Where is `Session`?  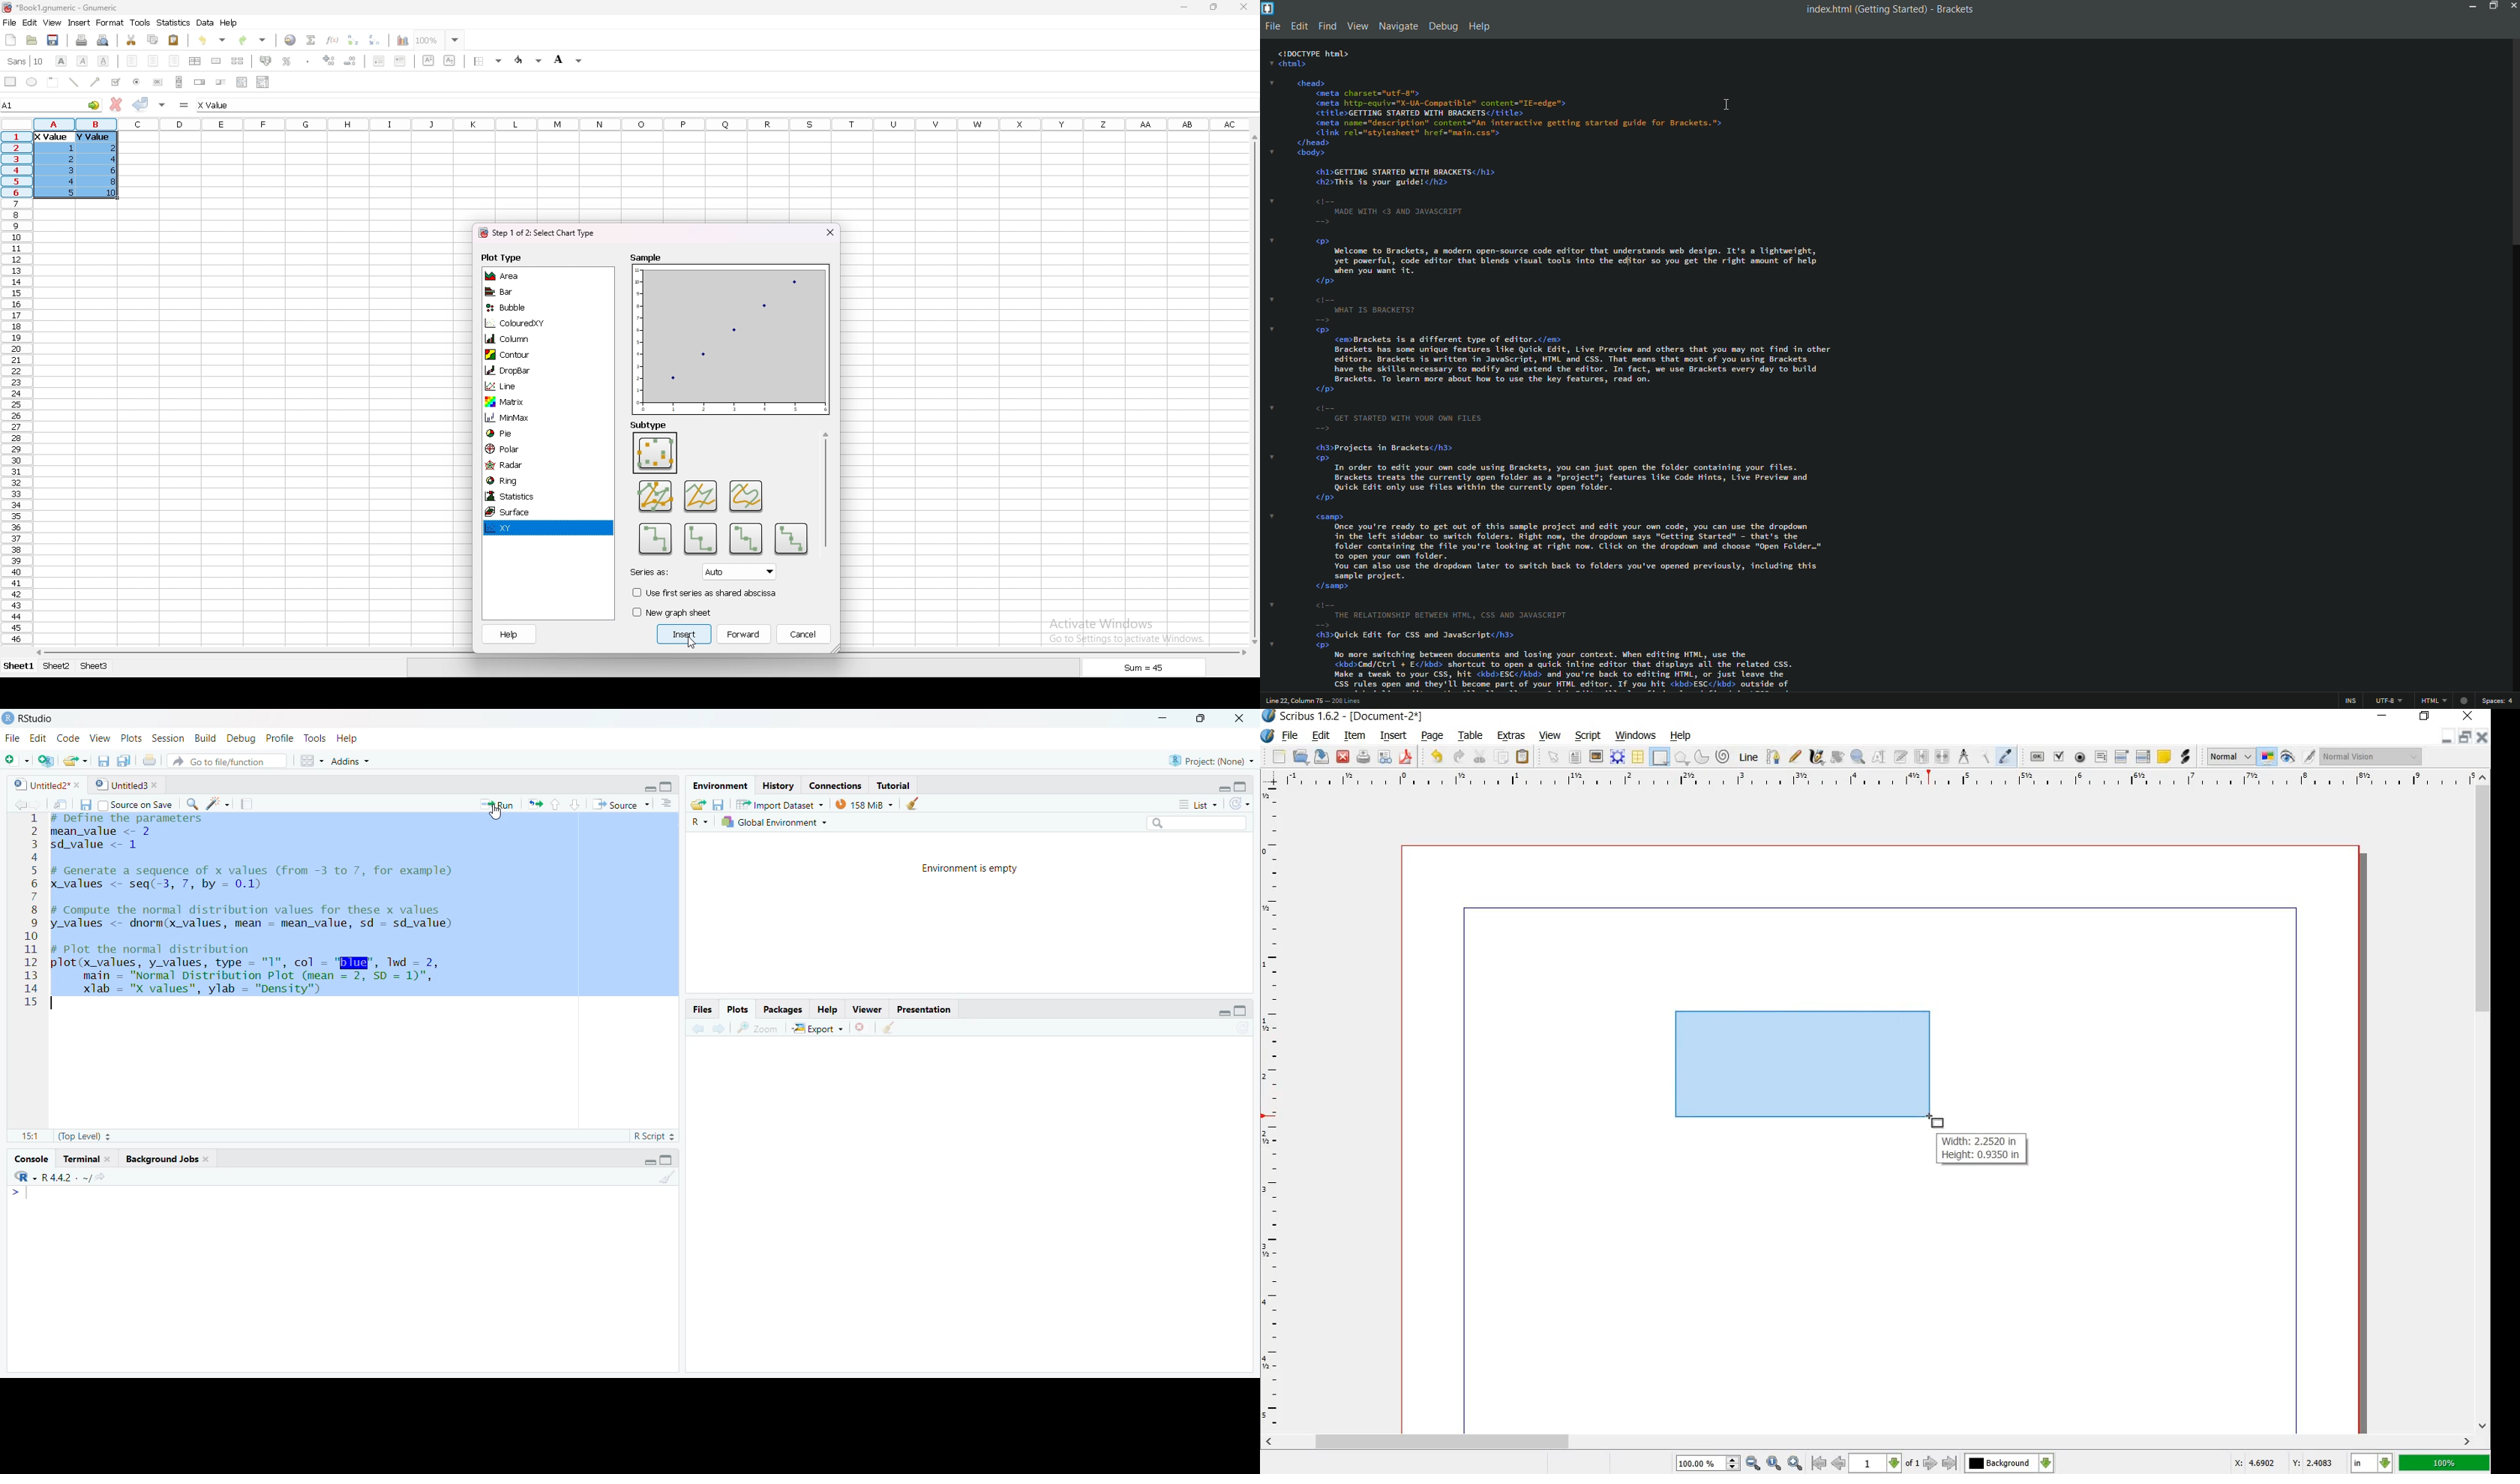 Session is located at coordinates (165, 737).